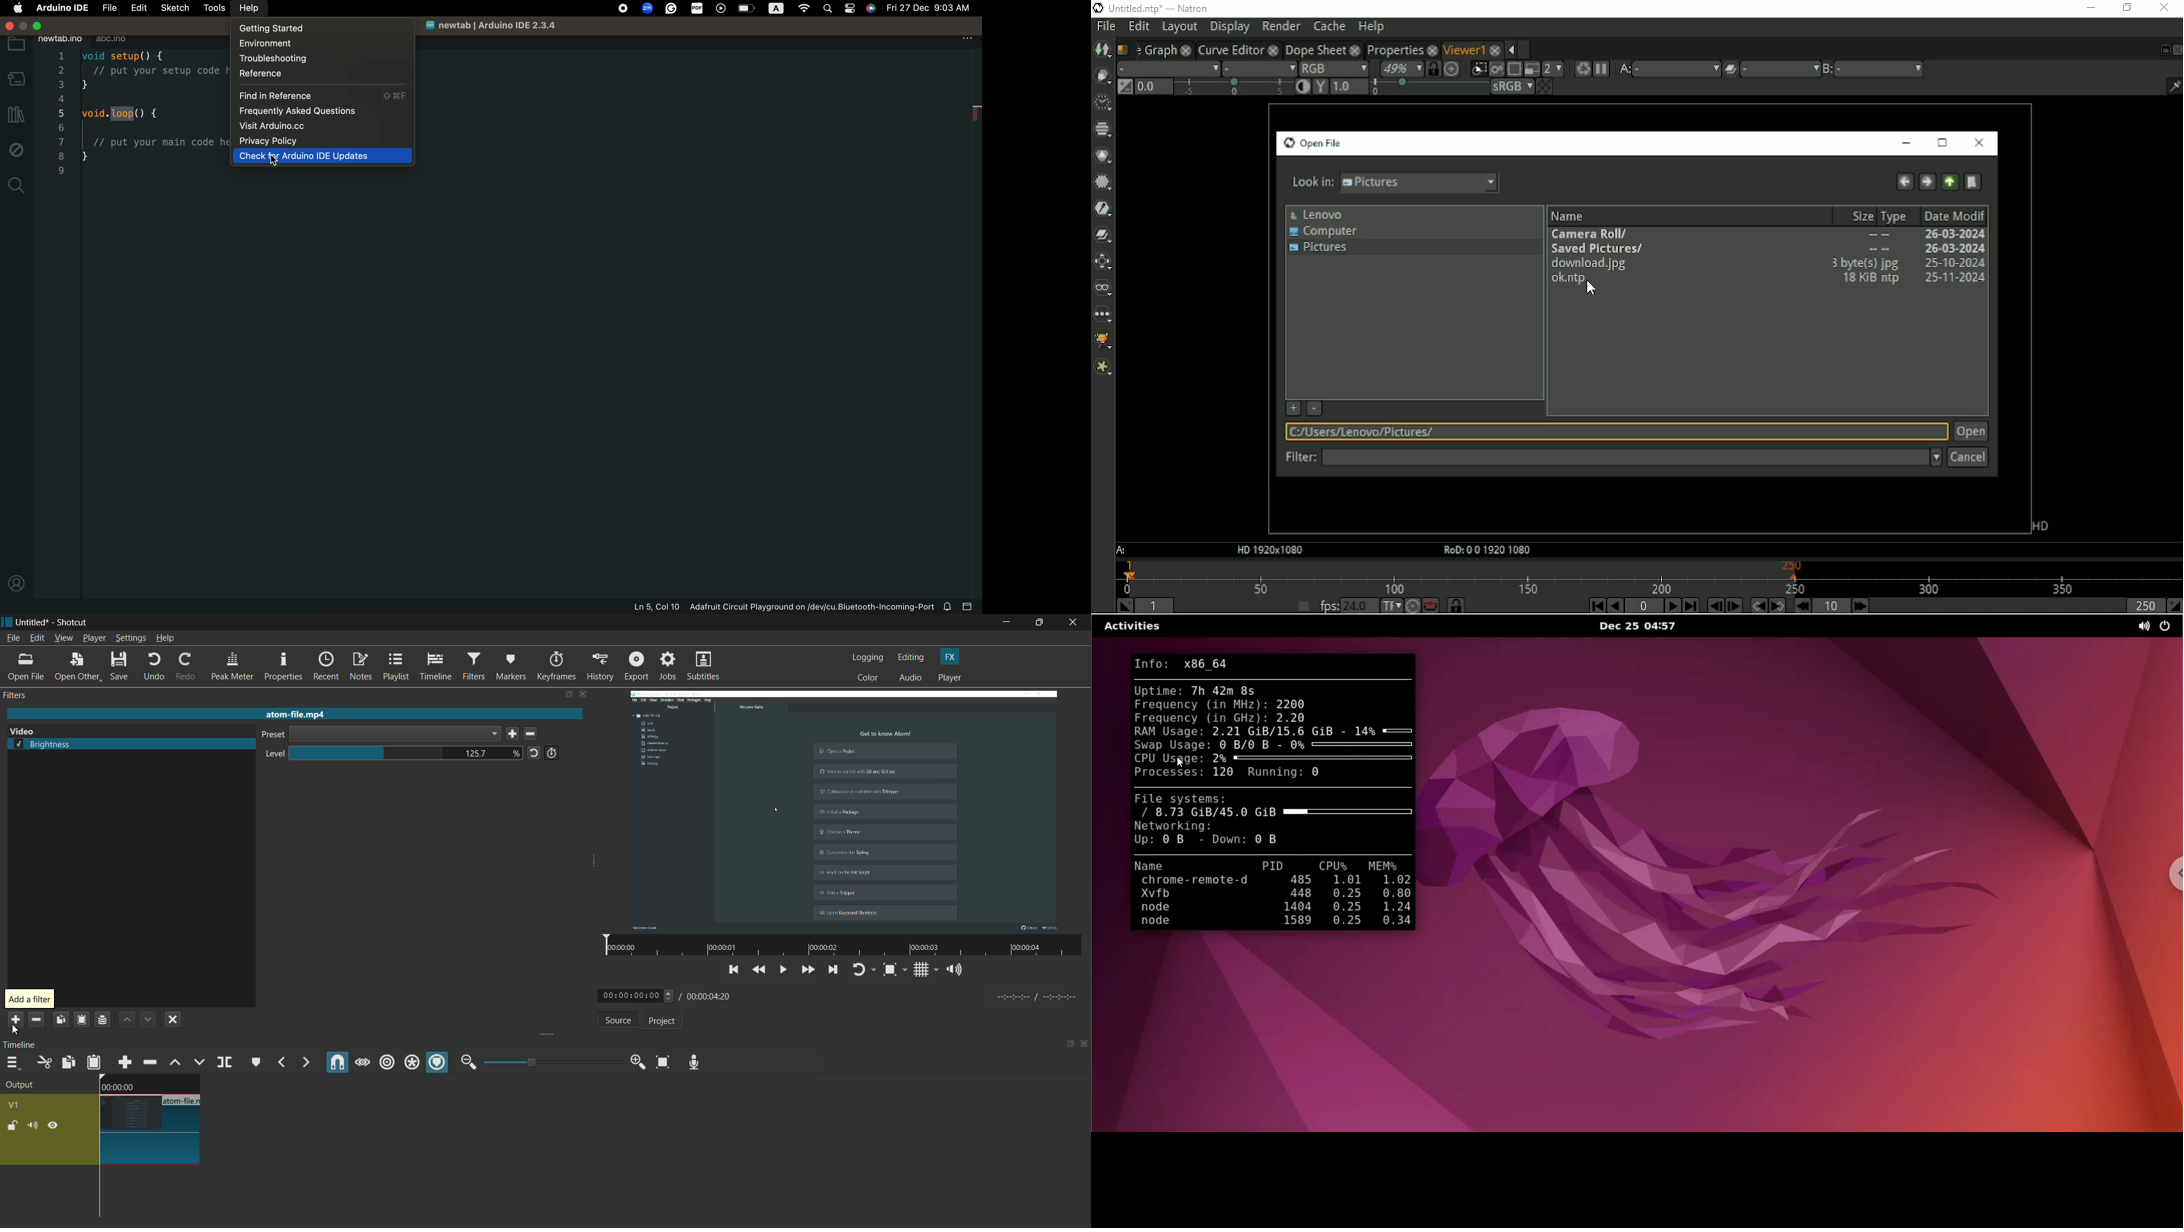 The width and height of the screenshot is (2184, 1232). I want to click on skip to the previous point, so click(734, 968).